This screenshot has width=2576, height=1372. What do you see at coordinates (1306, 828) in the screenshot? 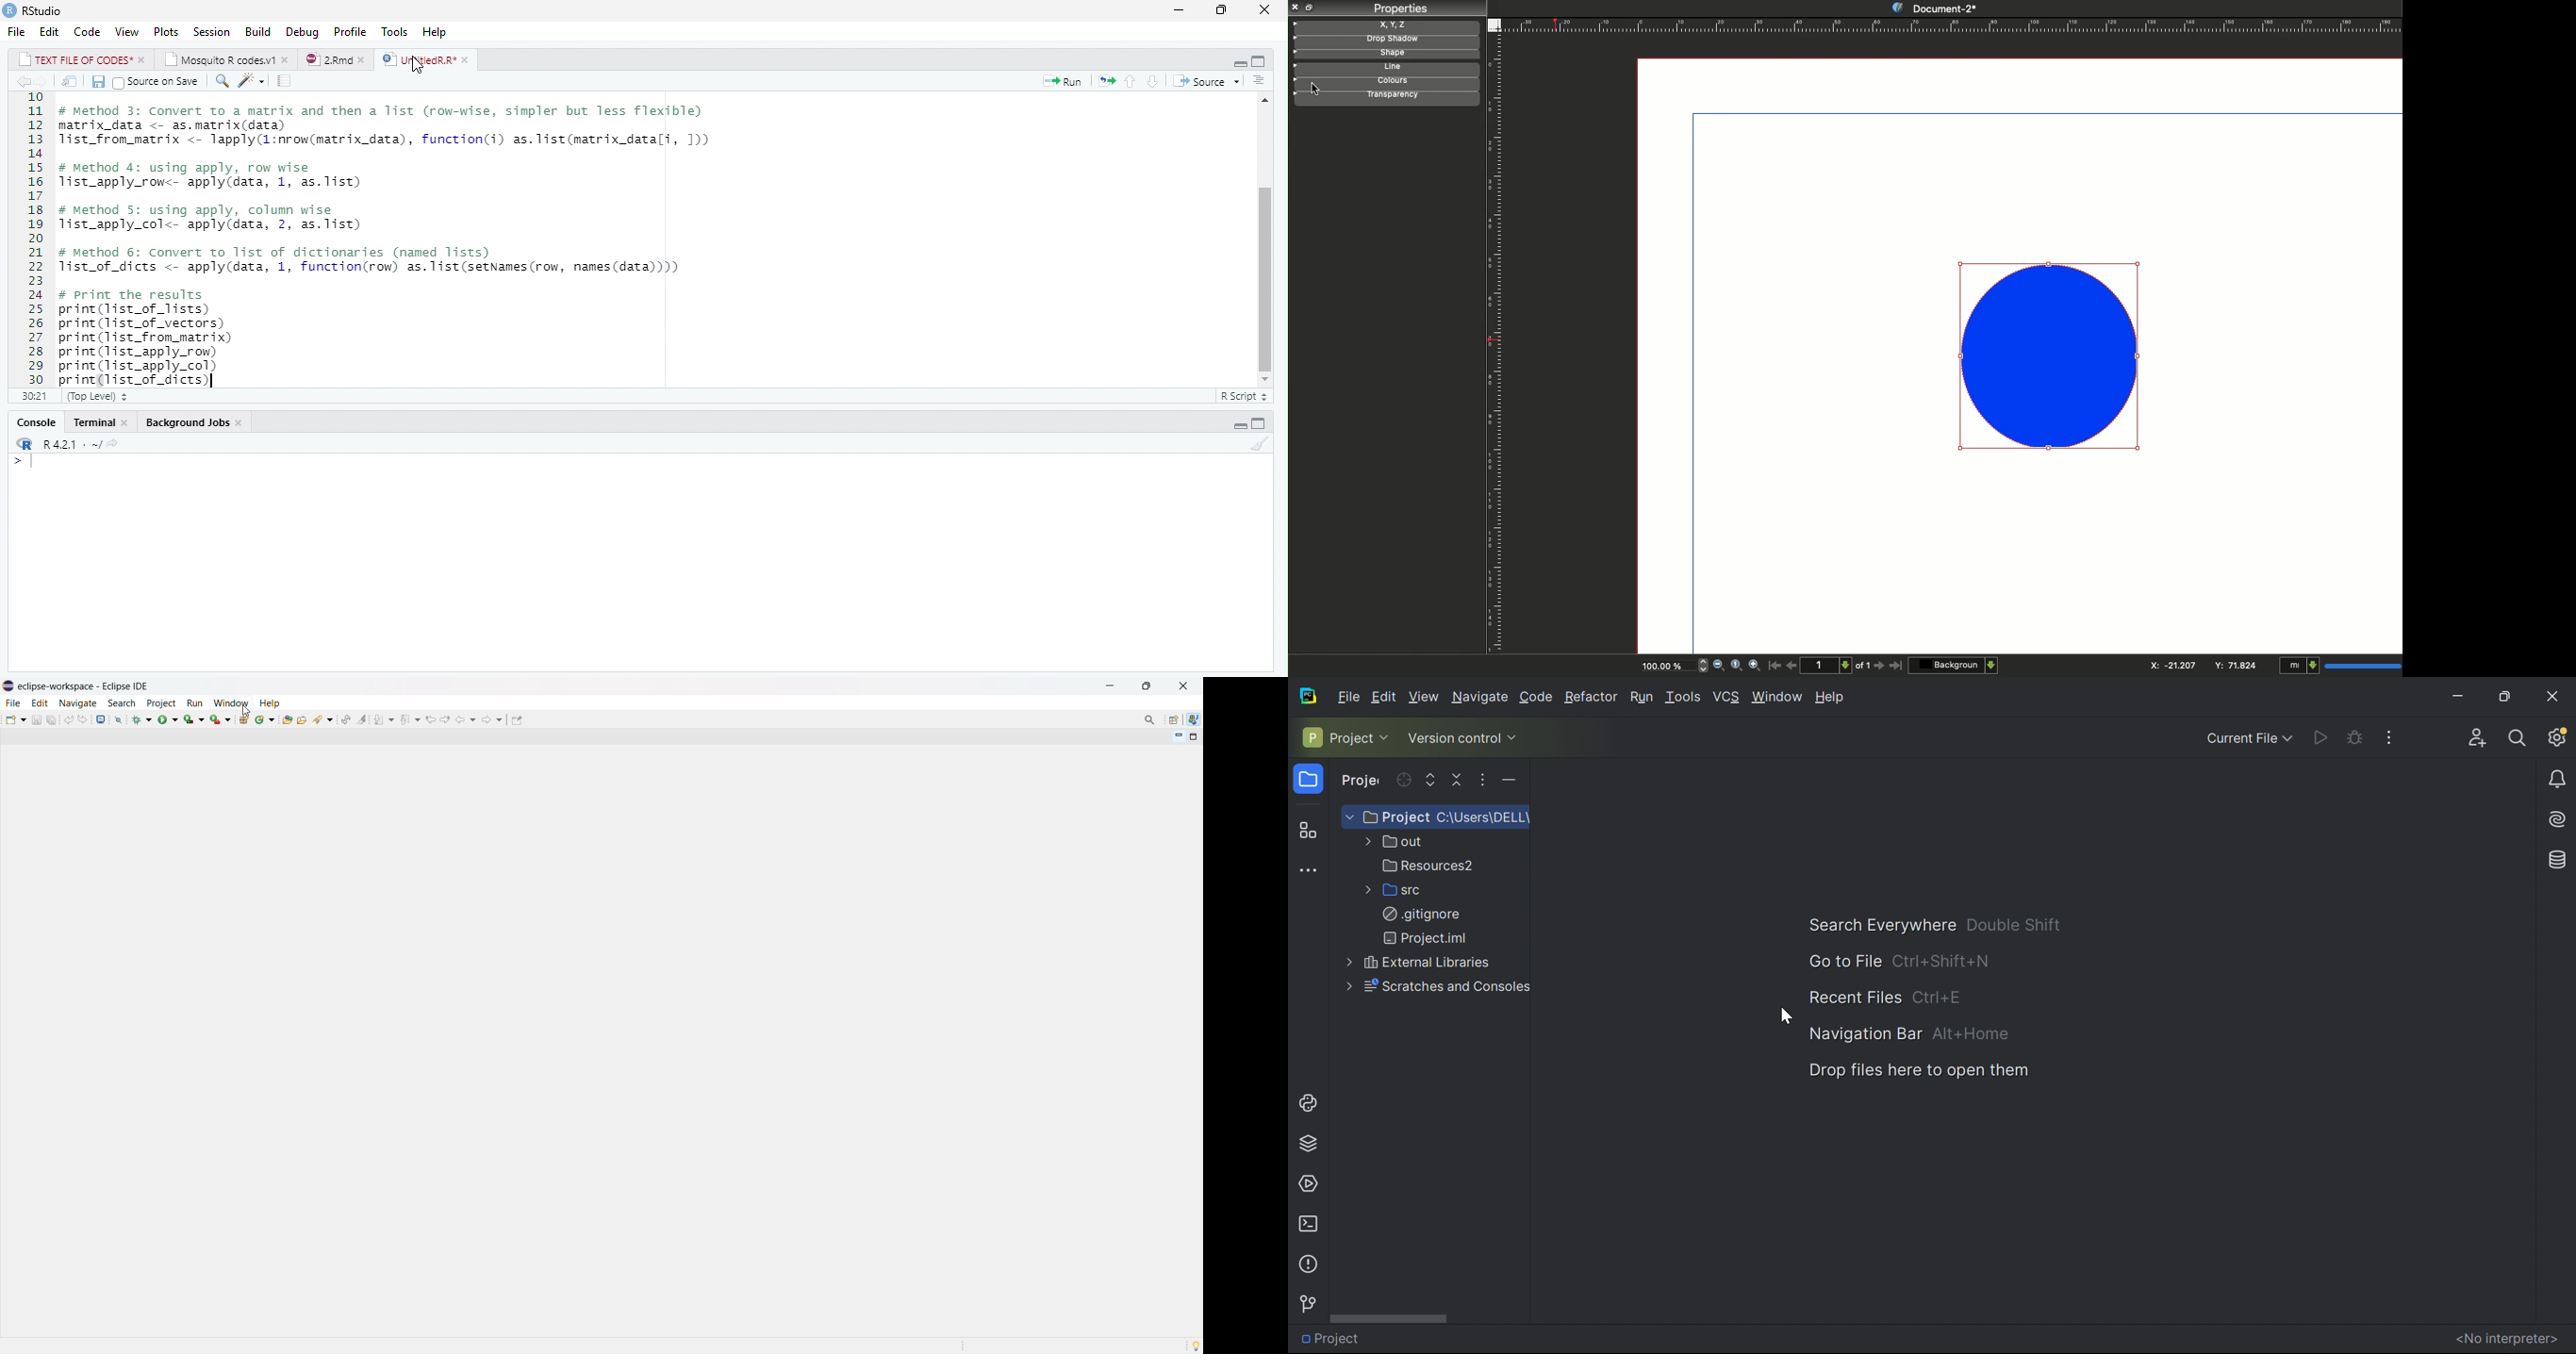
I see `Structure` at bounding box center [1306, 828].